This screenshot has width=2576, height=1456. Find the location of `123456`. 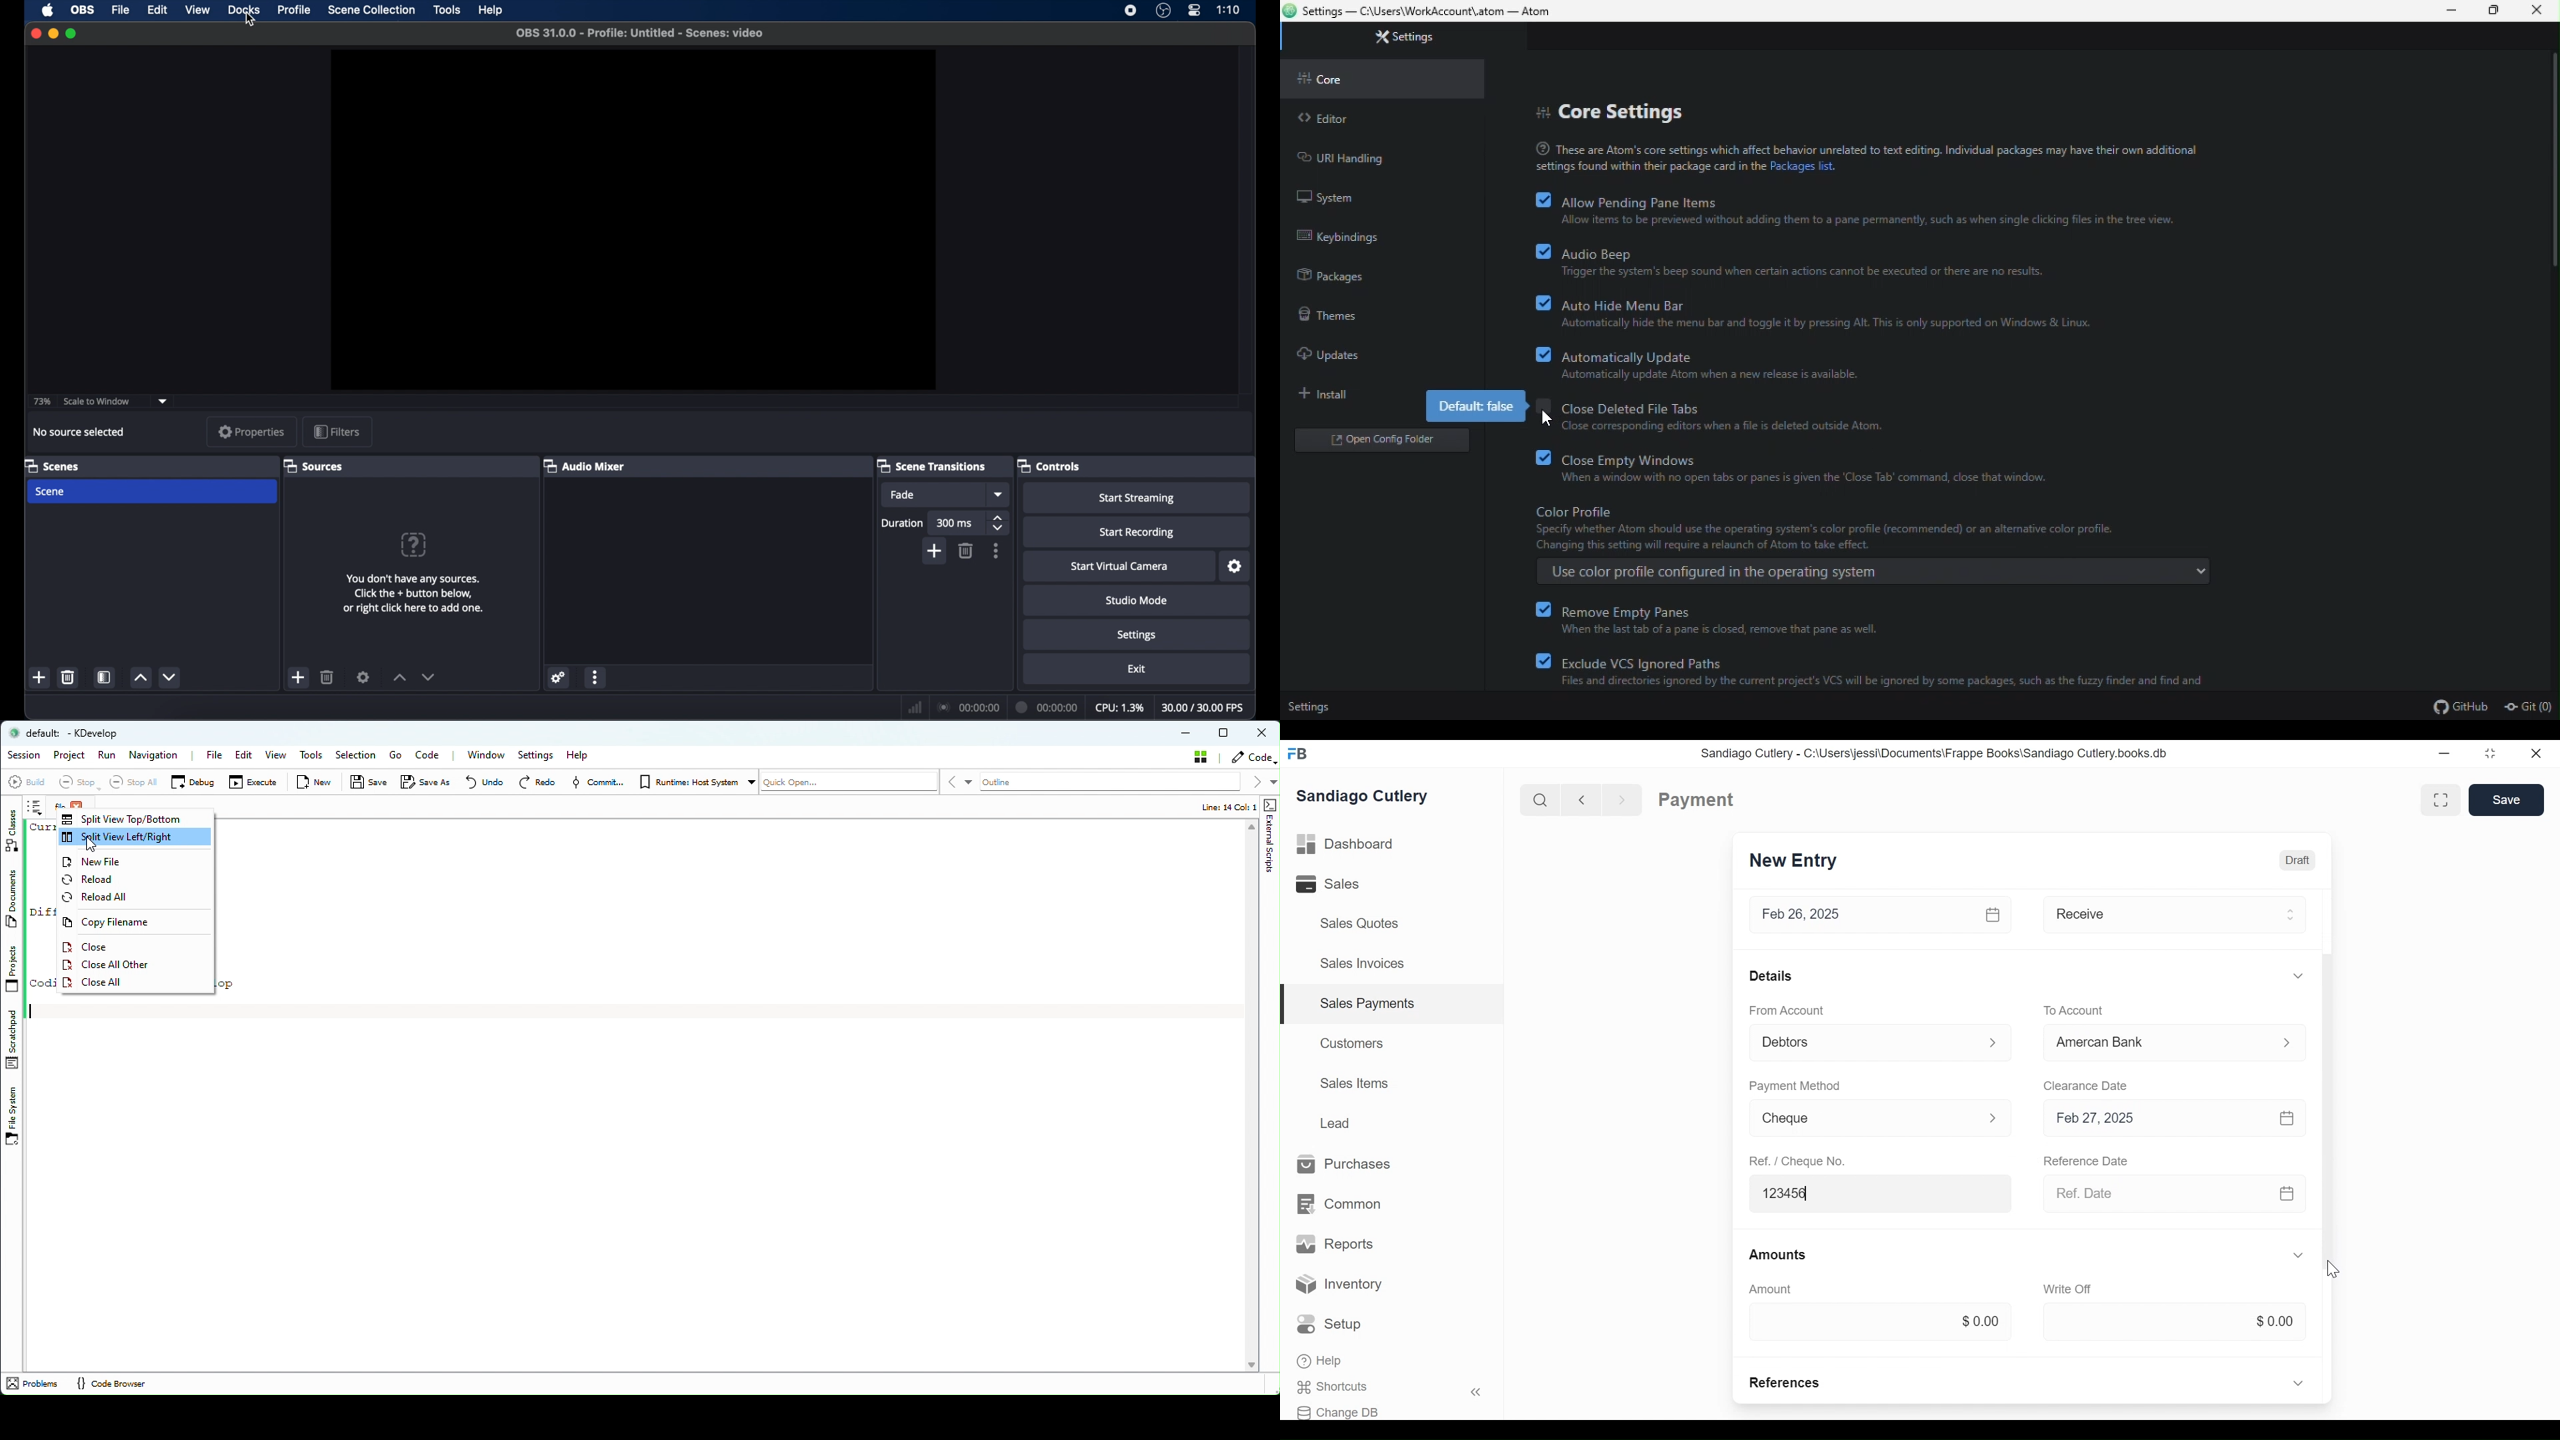

123456 is located at coordinates (1882, 1193).